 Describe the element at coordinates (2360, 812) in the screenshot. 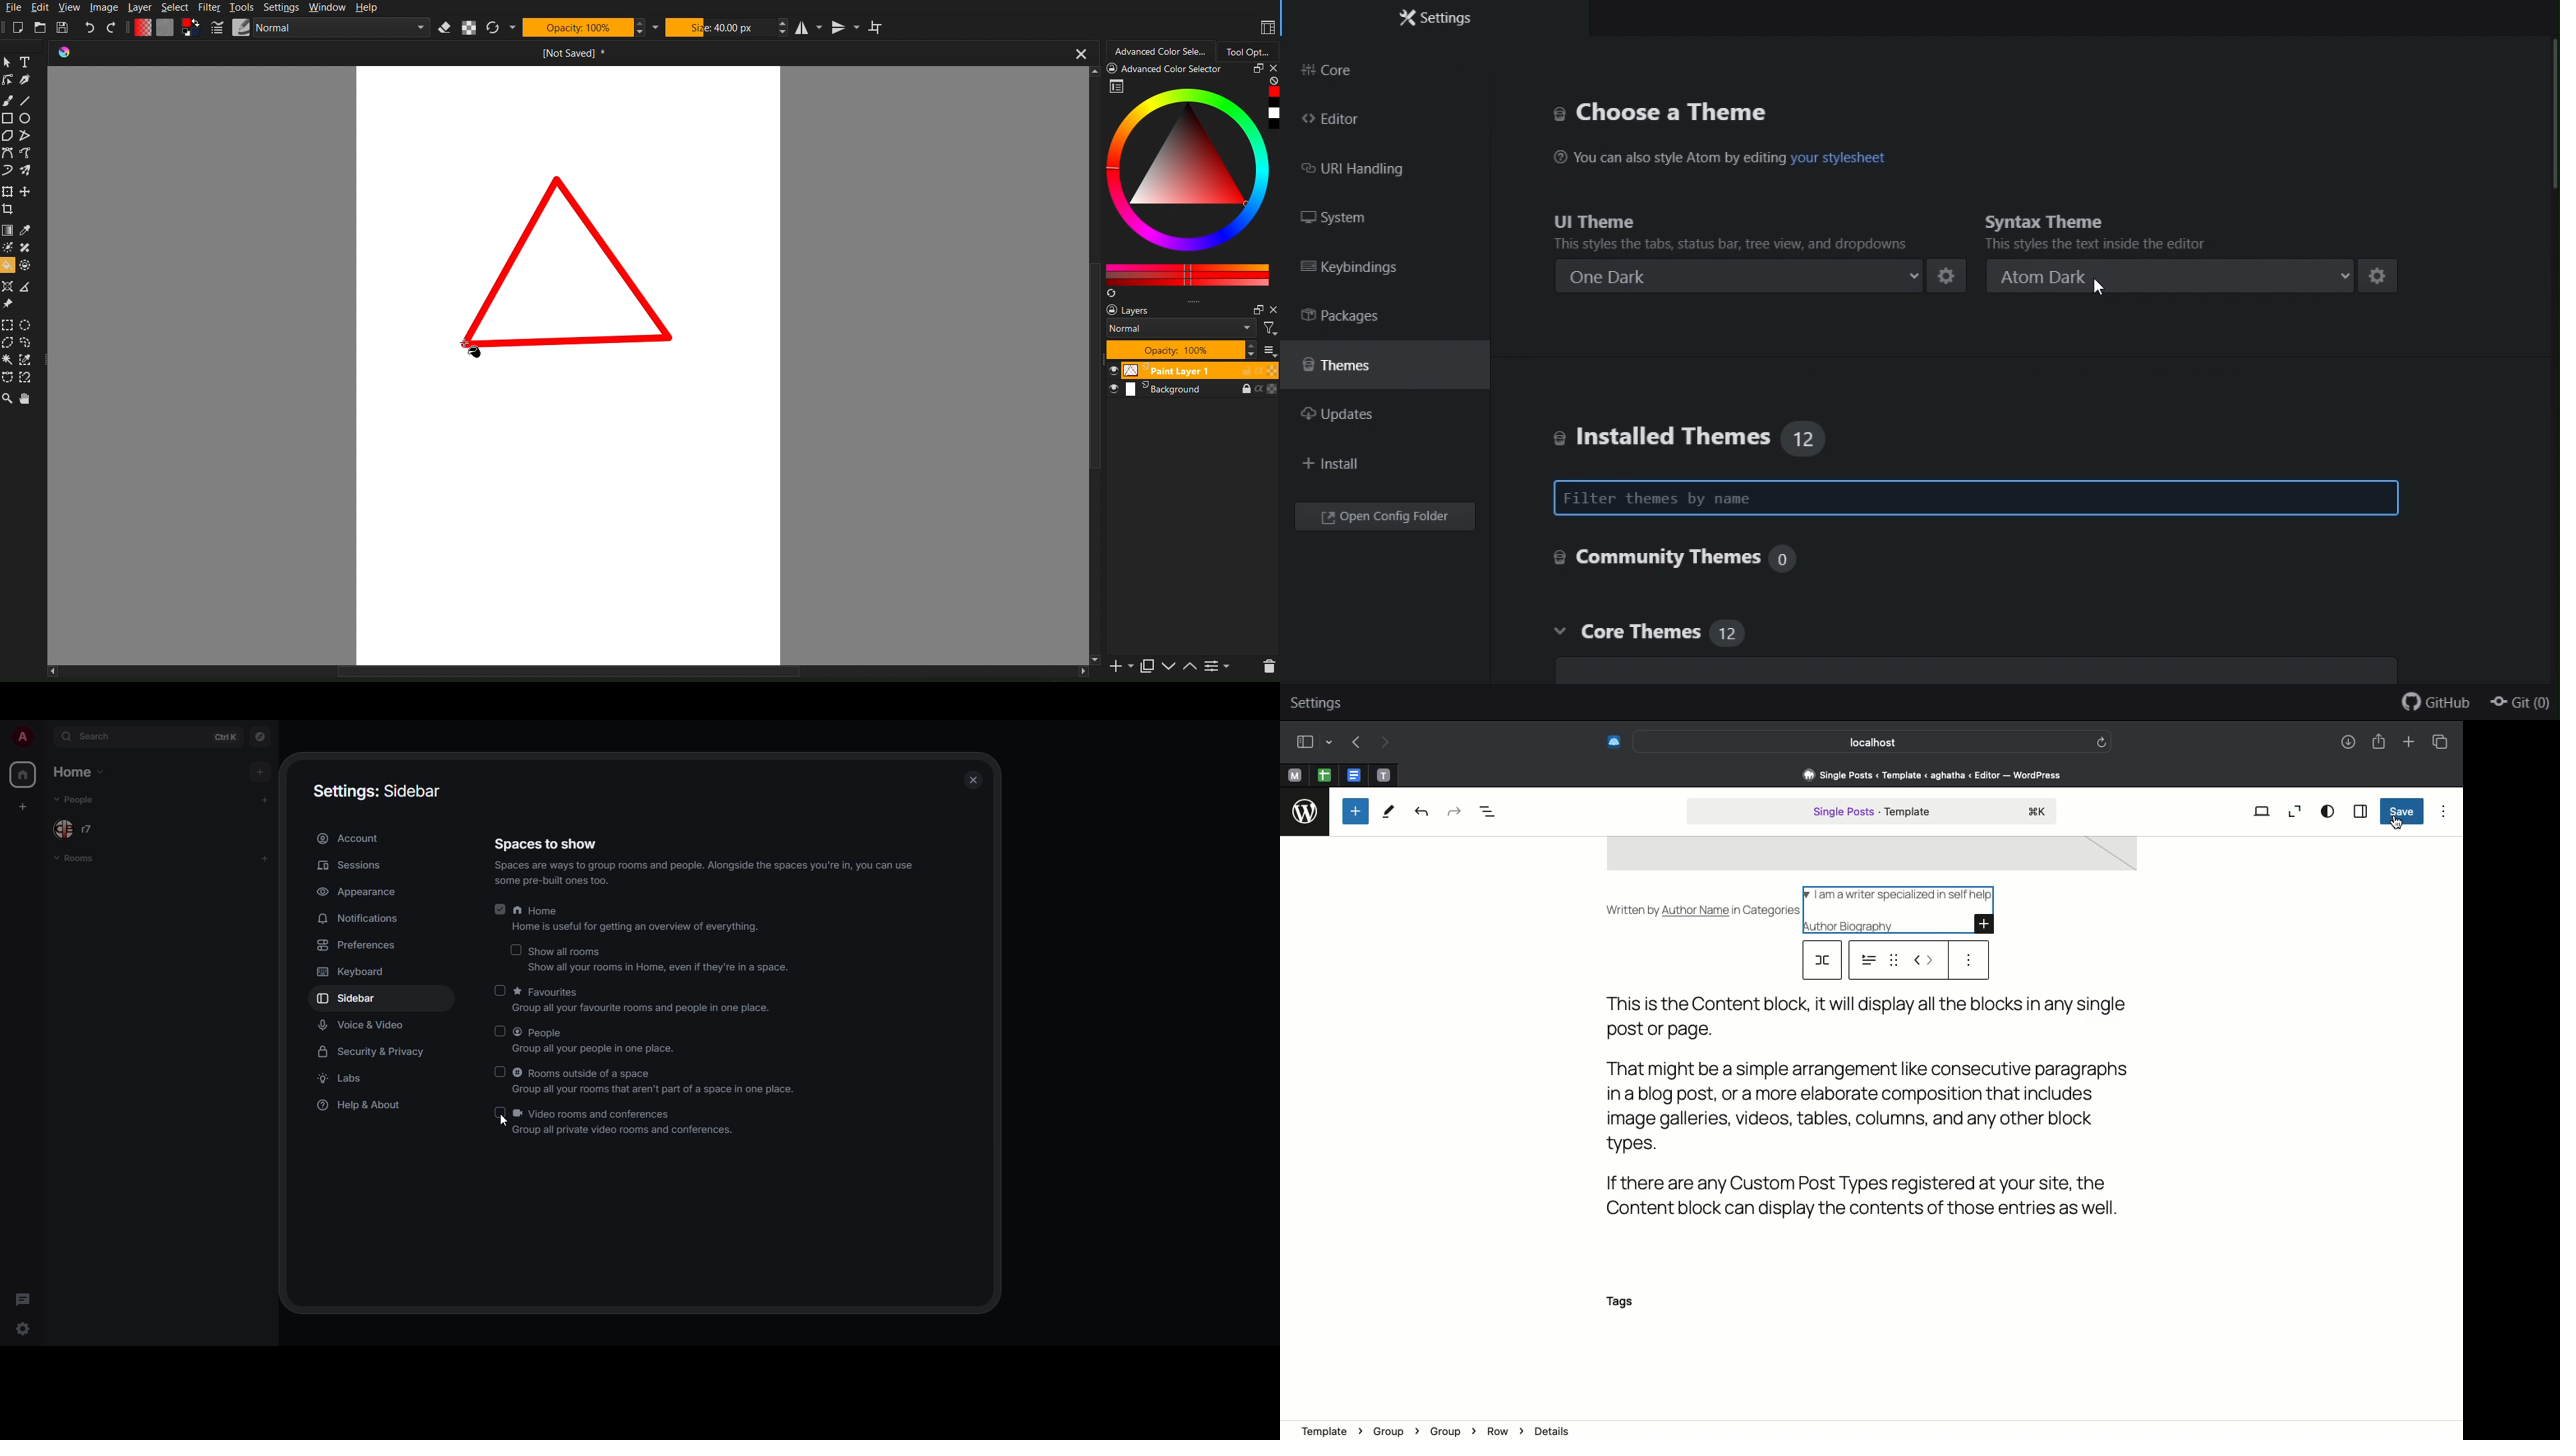

I see `Sidebar` at that location.